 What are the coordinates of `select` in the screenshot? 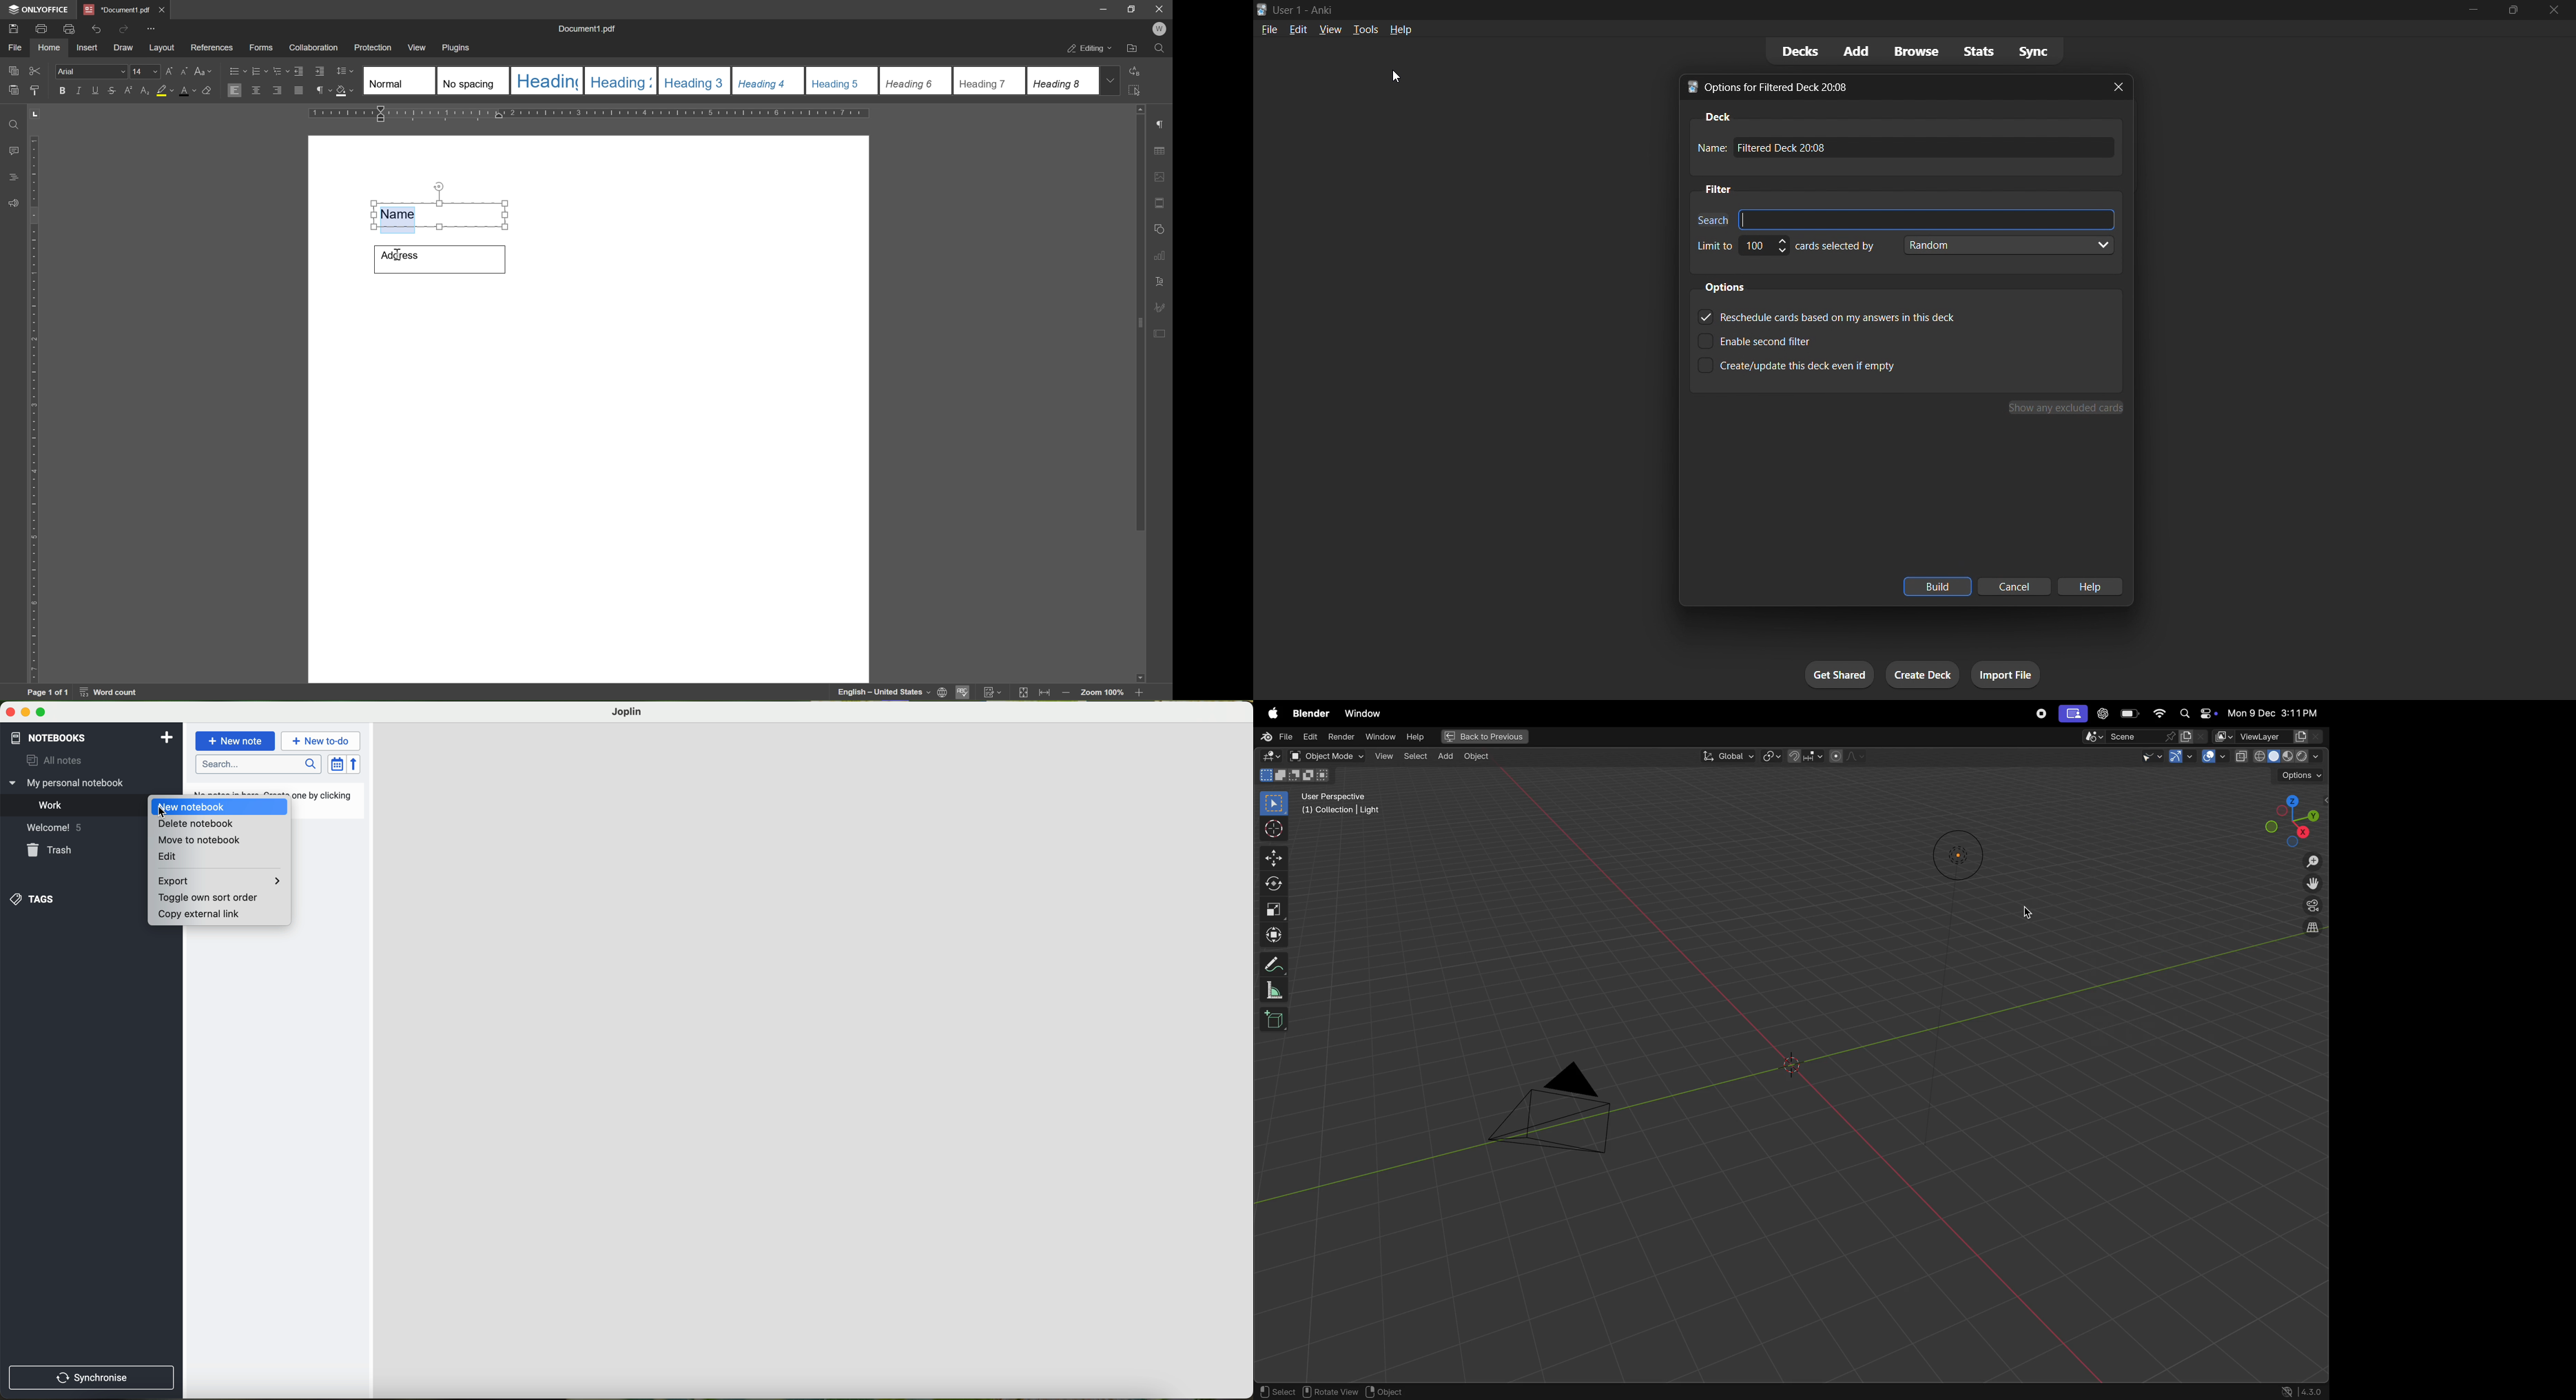 It's located at (1278, 1393).